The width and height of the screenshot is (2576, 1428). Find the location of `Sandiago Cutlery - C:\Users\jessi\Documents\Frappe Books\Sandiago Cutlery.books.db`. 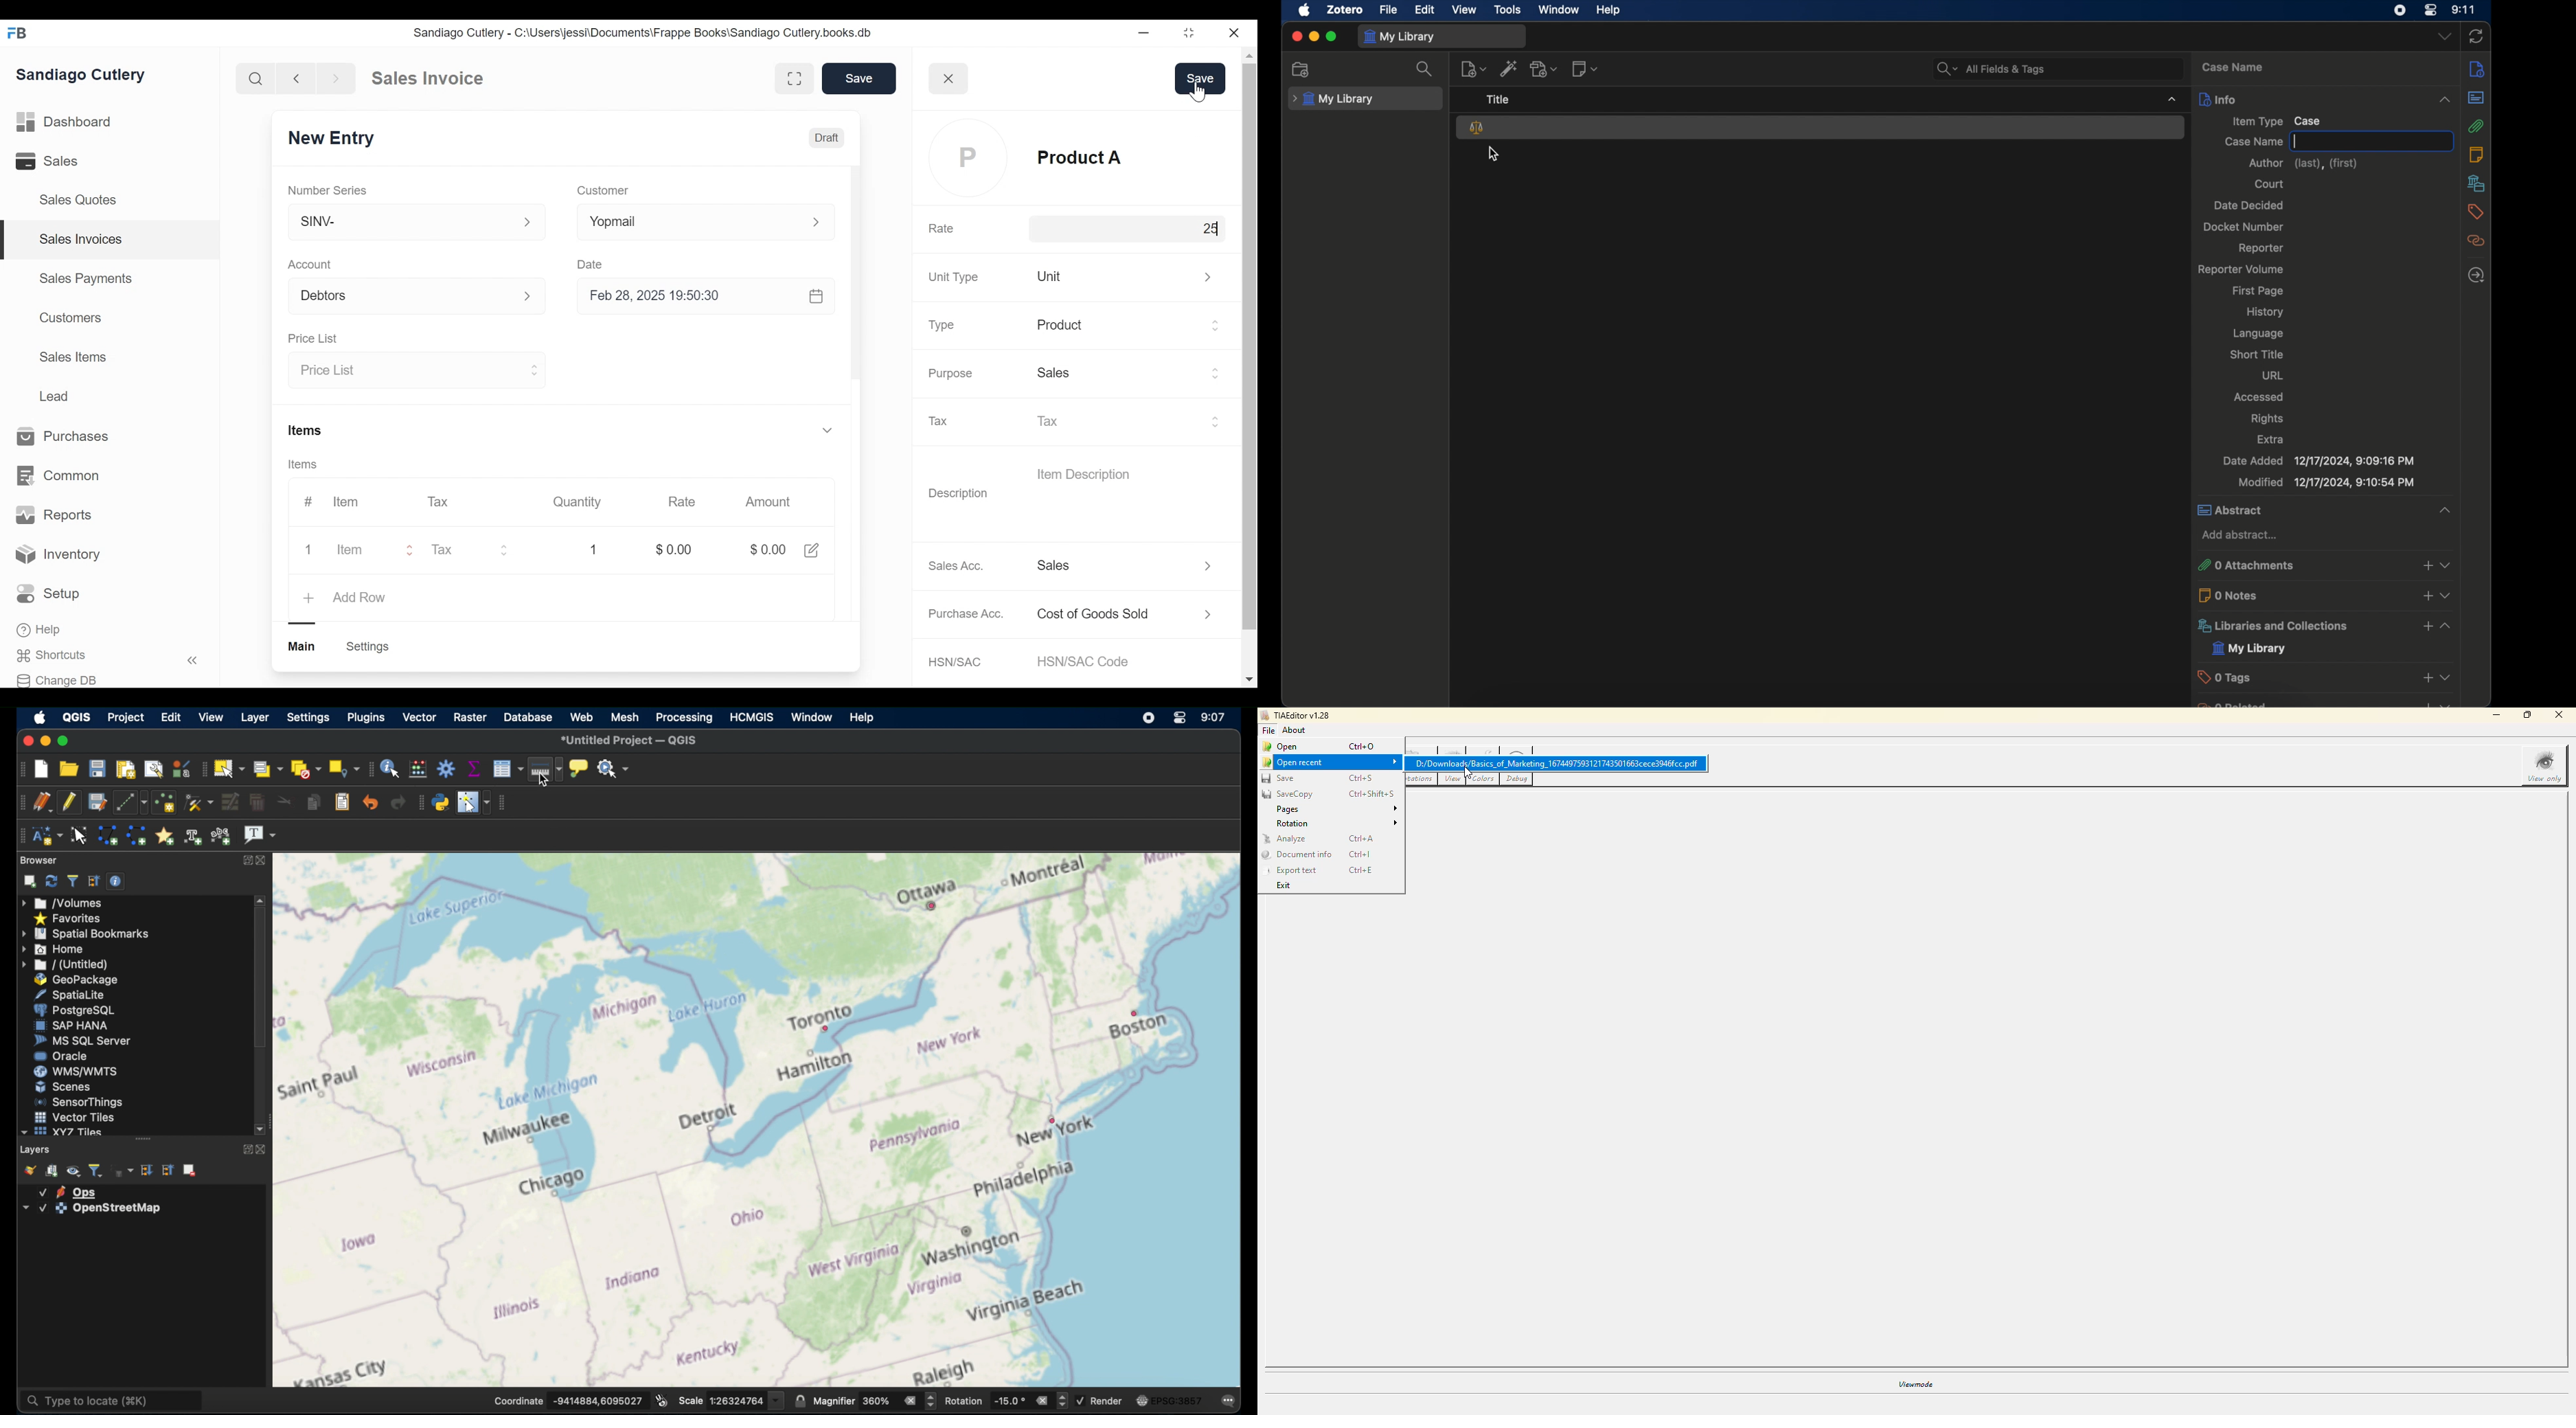

Sandiago Cutlery - C:\Users\jessi\Documents\Frappe Books\Sandiago Cutlery.books.db is located at coordinates (641, 32).